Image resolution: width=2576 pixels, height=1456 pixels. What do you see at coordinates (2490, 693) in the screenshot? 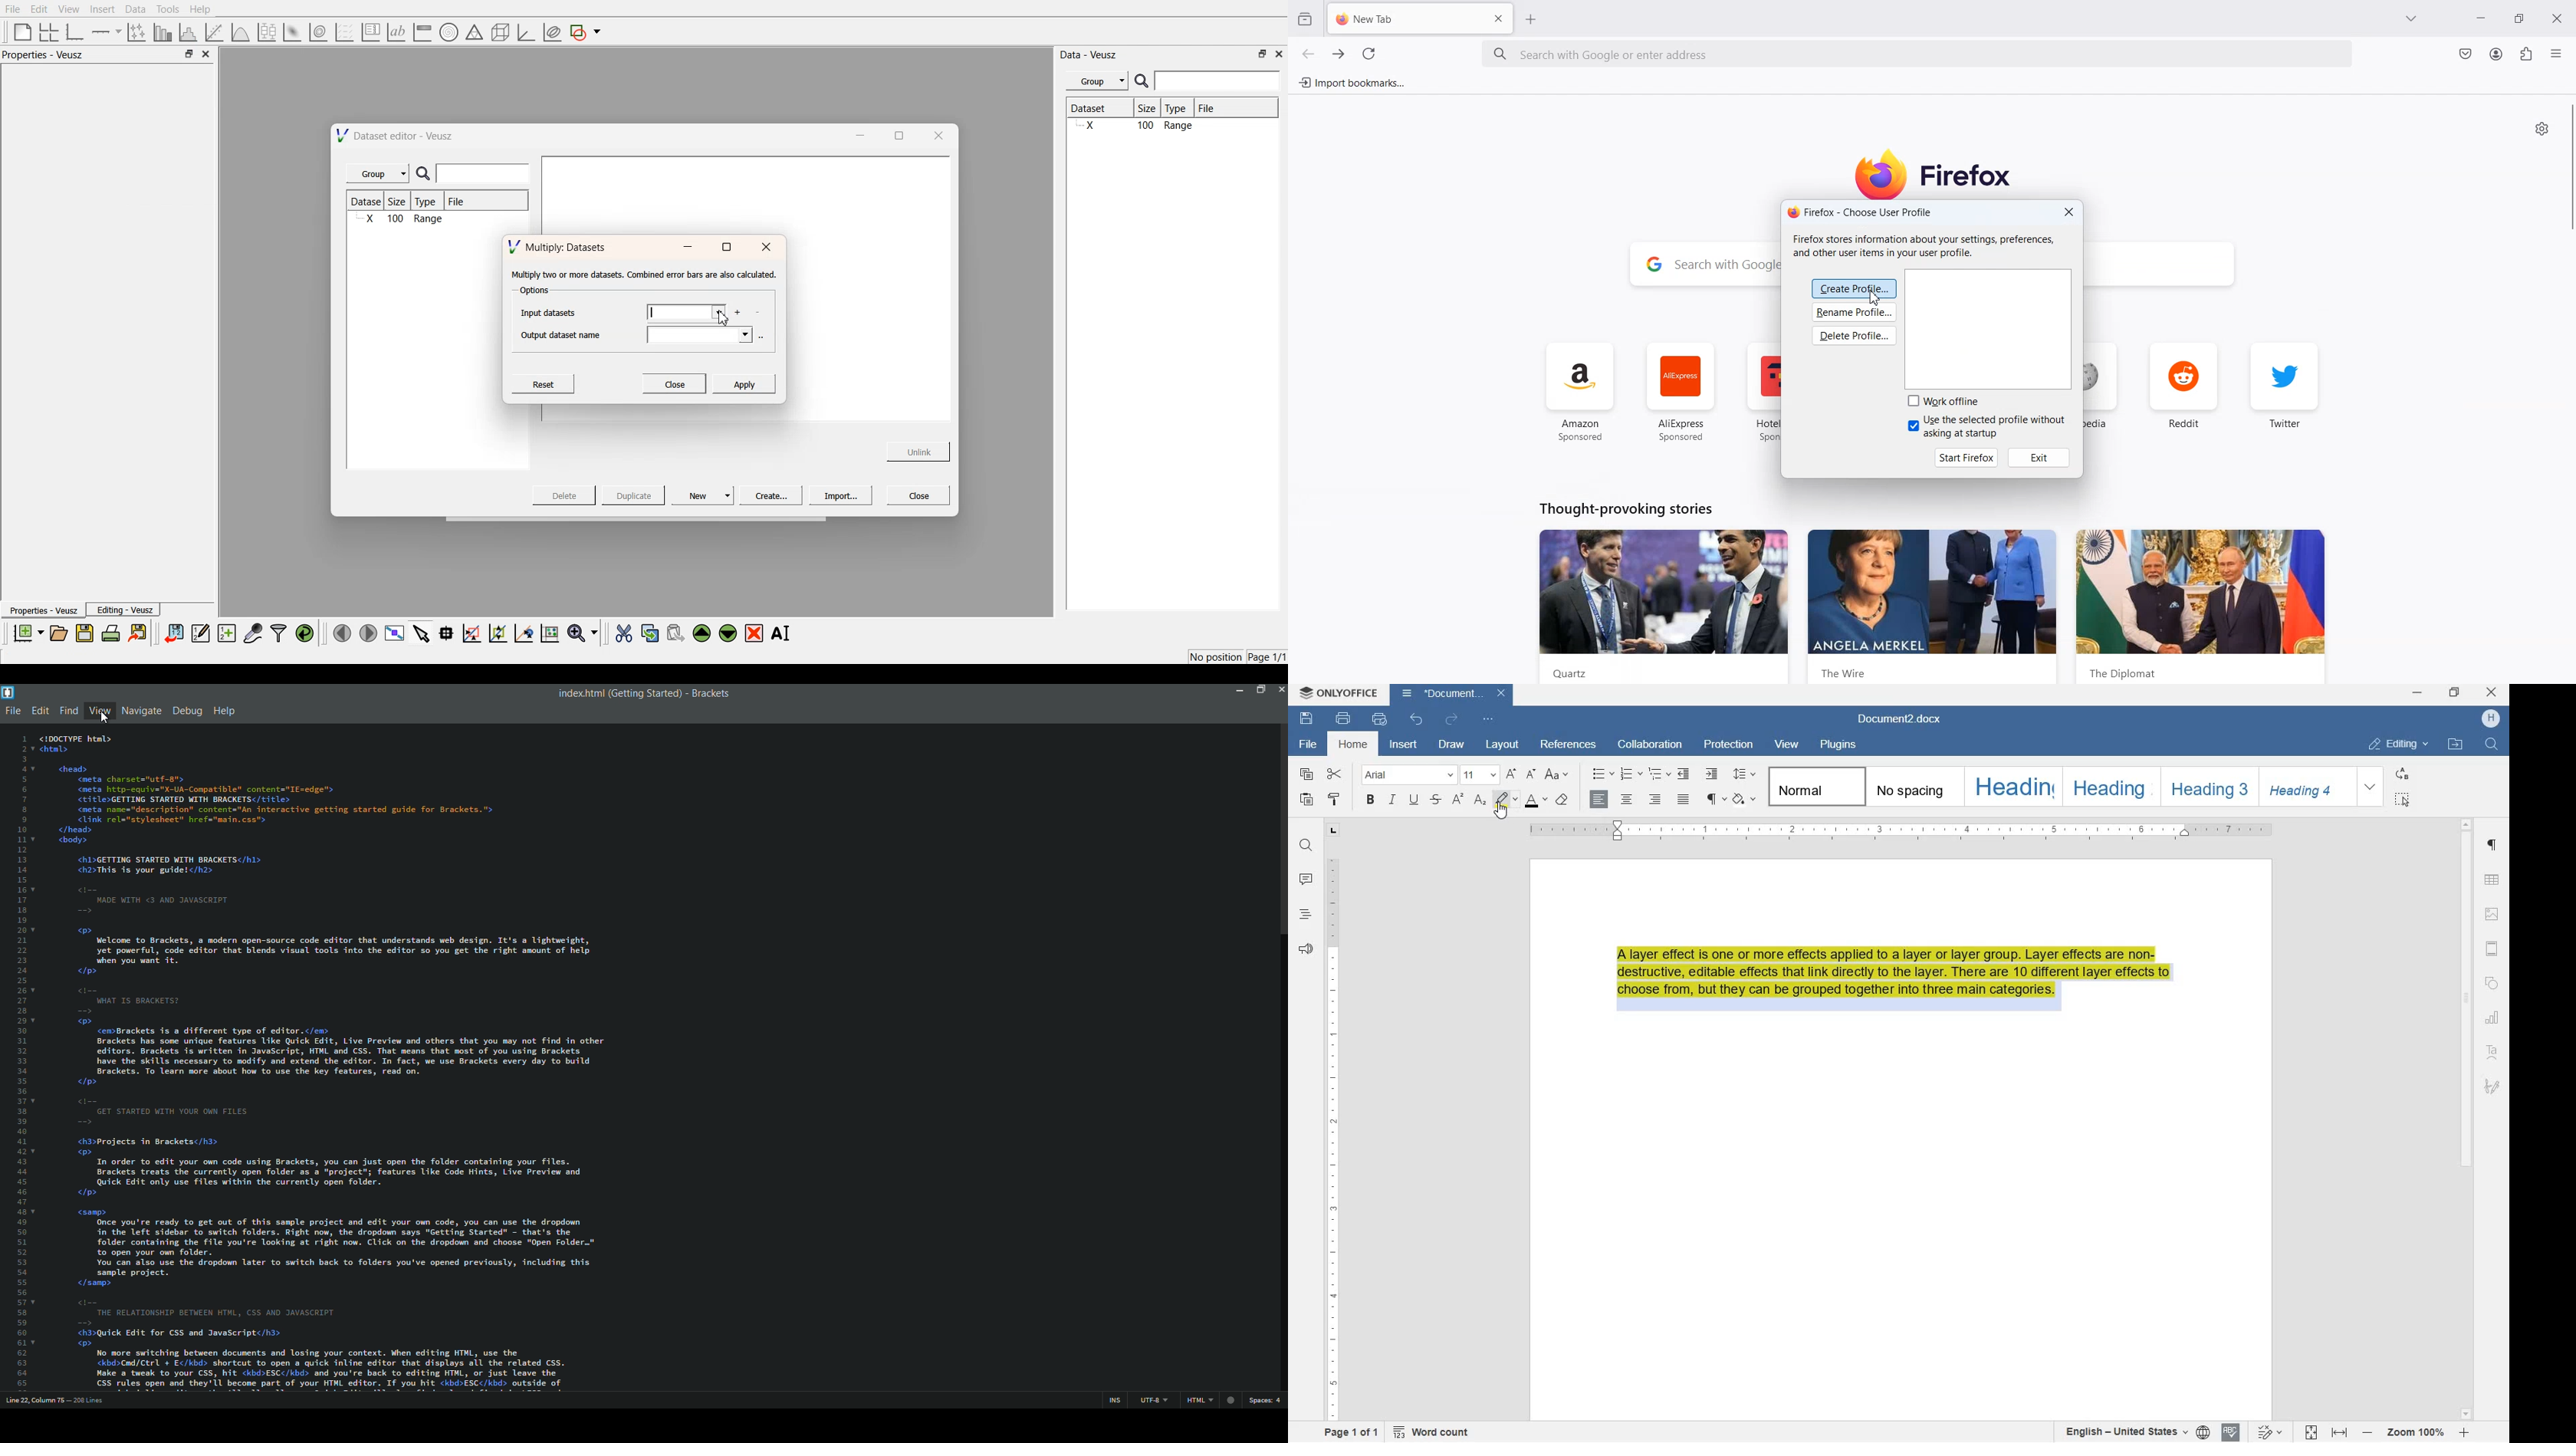
I see `CLOSE` at bounding box center [2490, 693].